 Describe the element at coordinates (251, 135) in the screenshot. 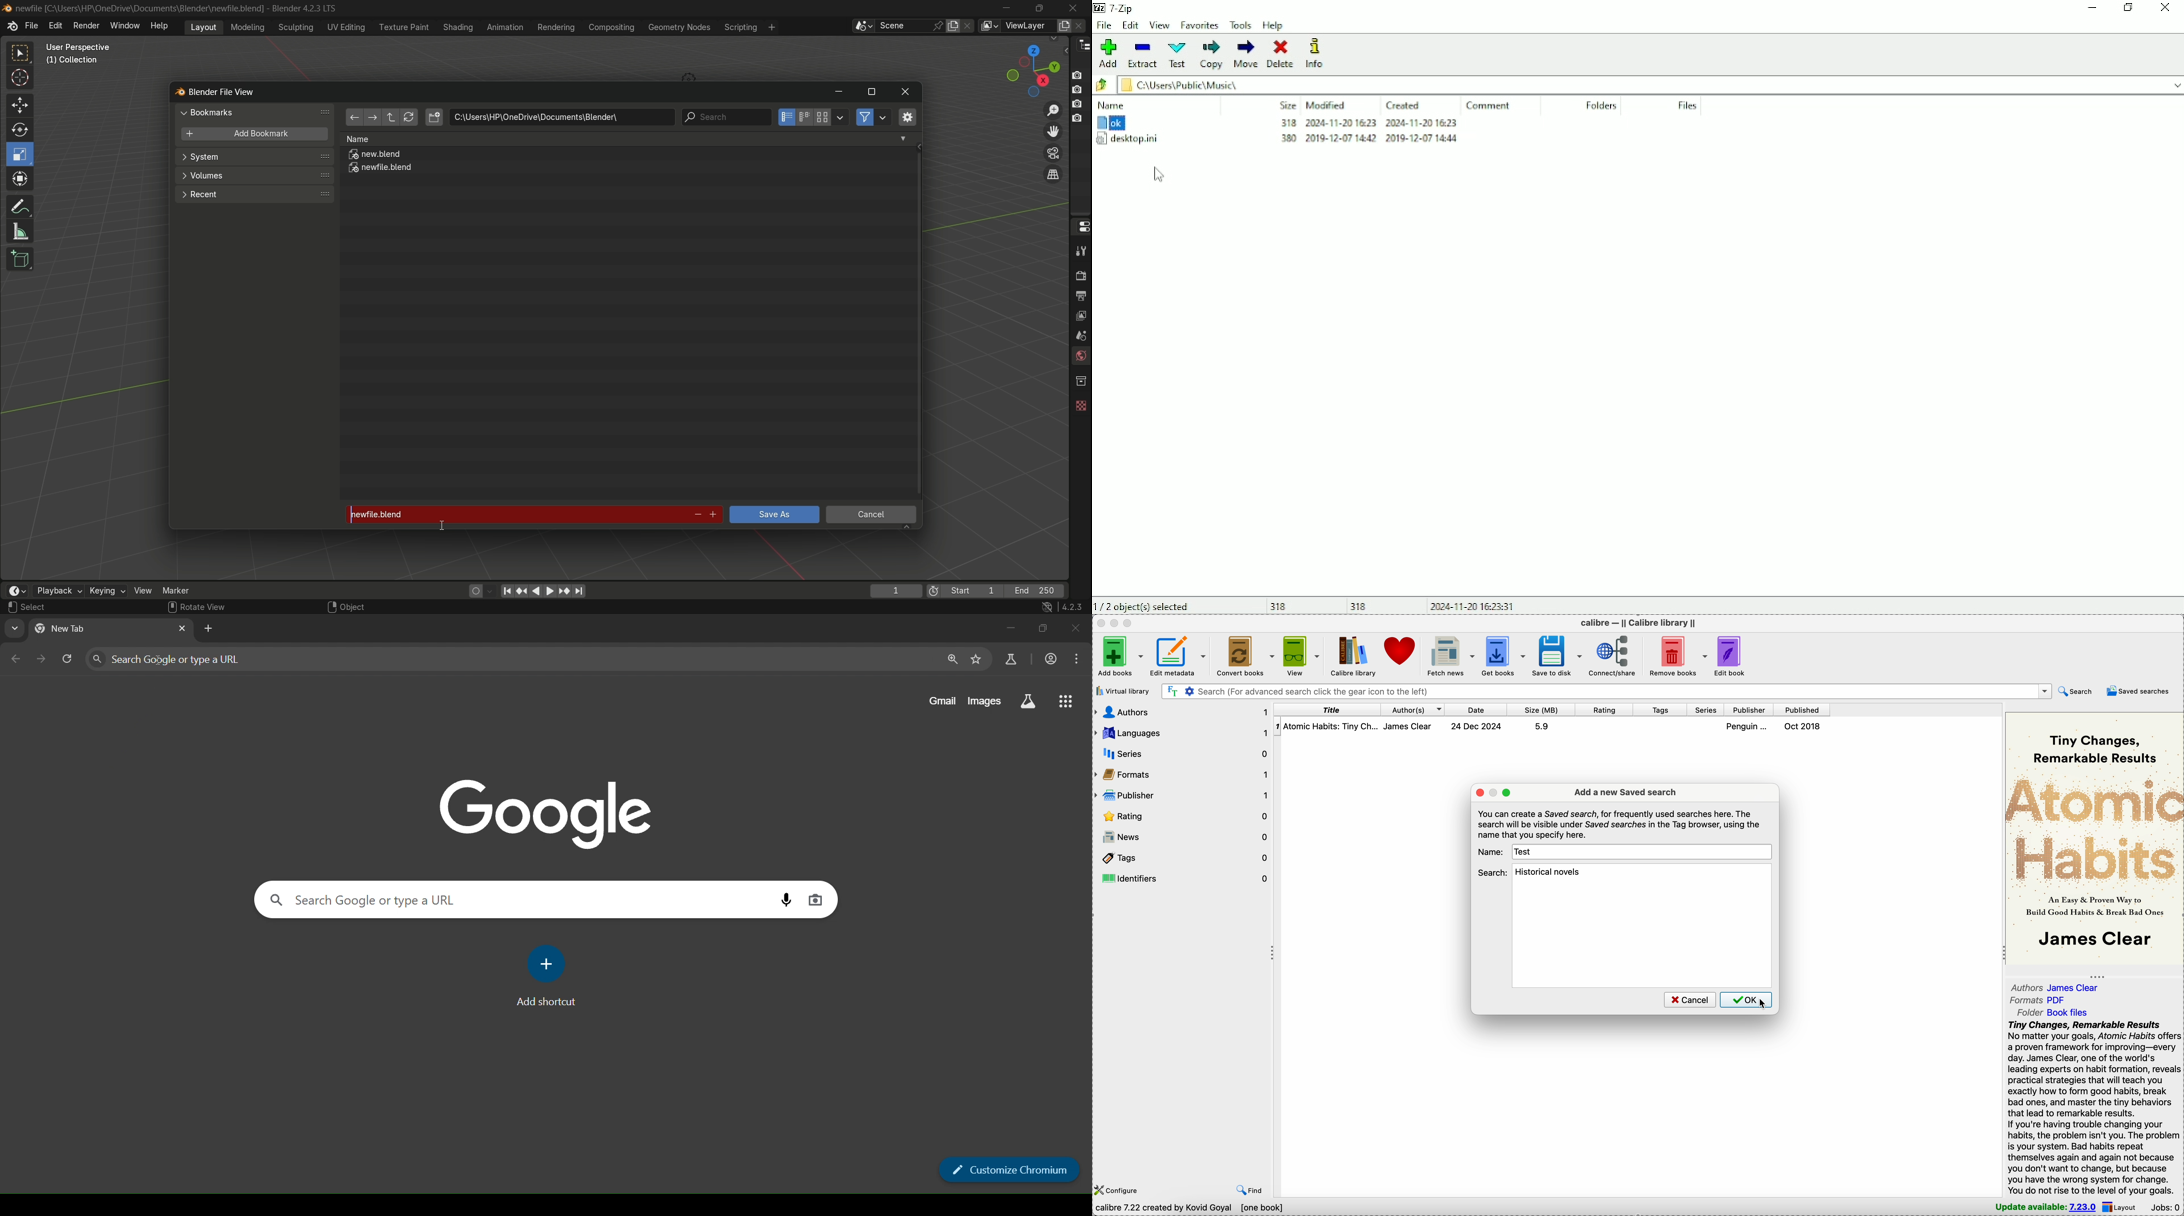

I see `add bookmark` at that location.